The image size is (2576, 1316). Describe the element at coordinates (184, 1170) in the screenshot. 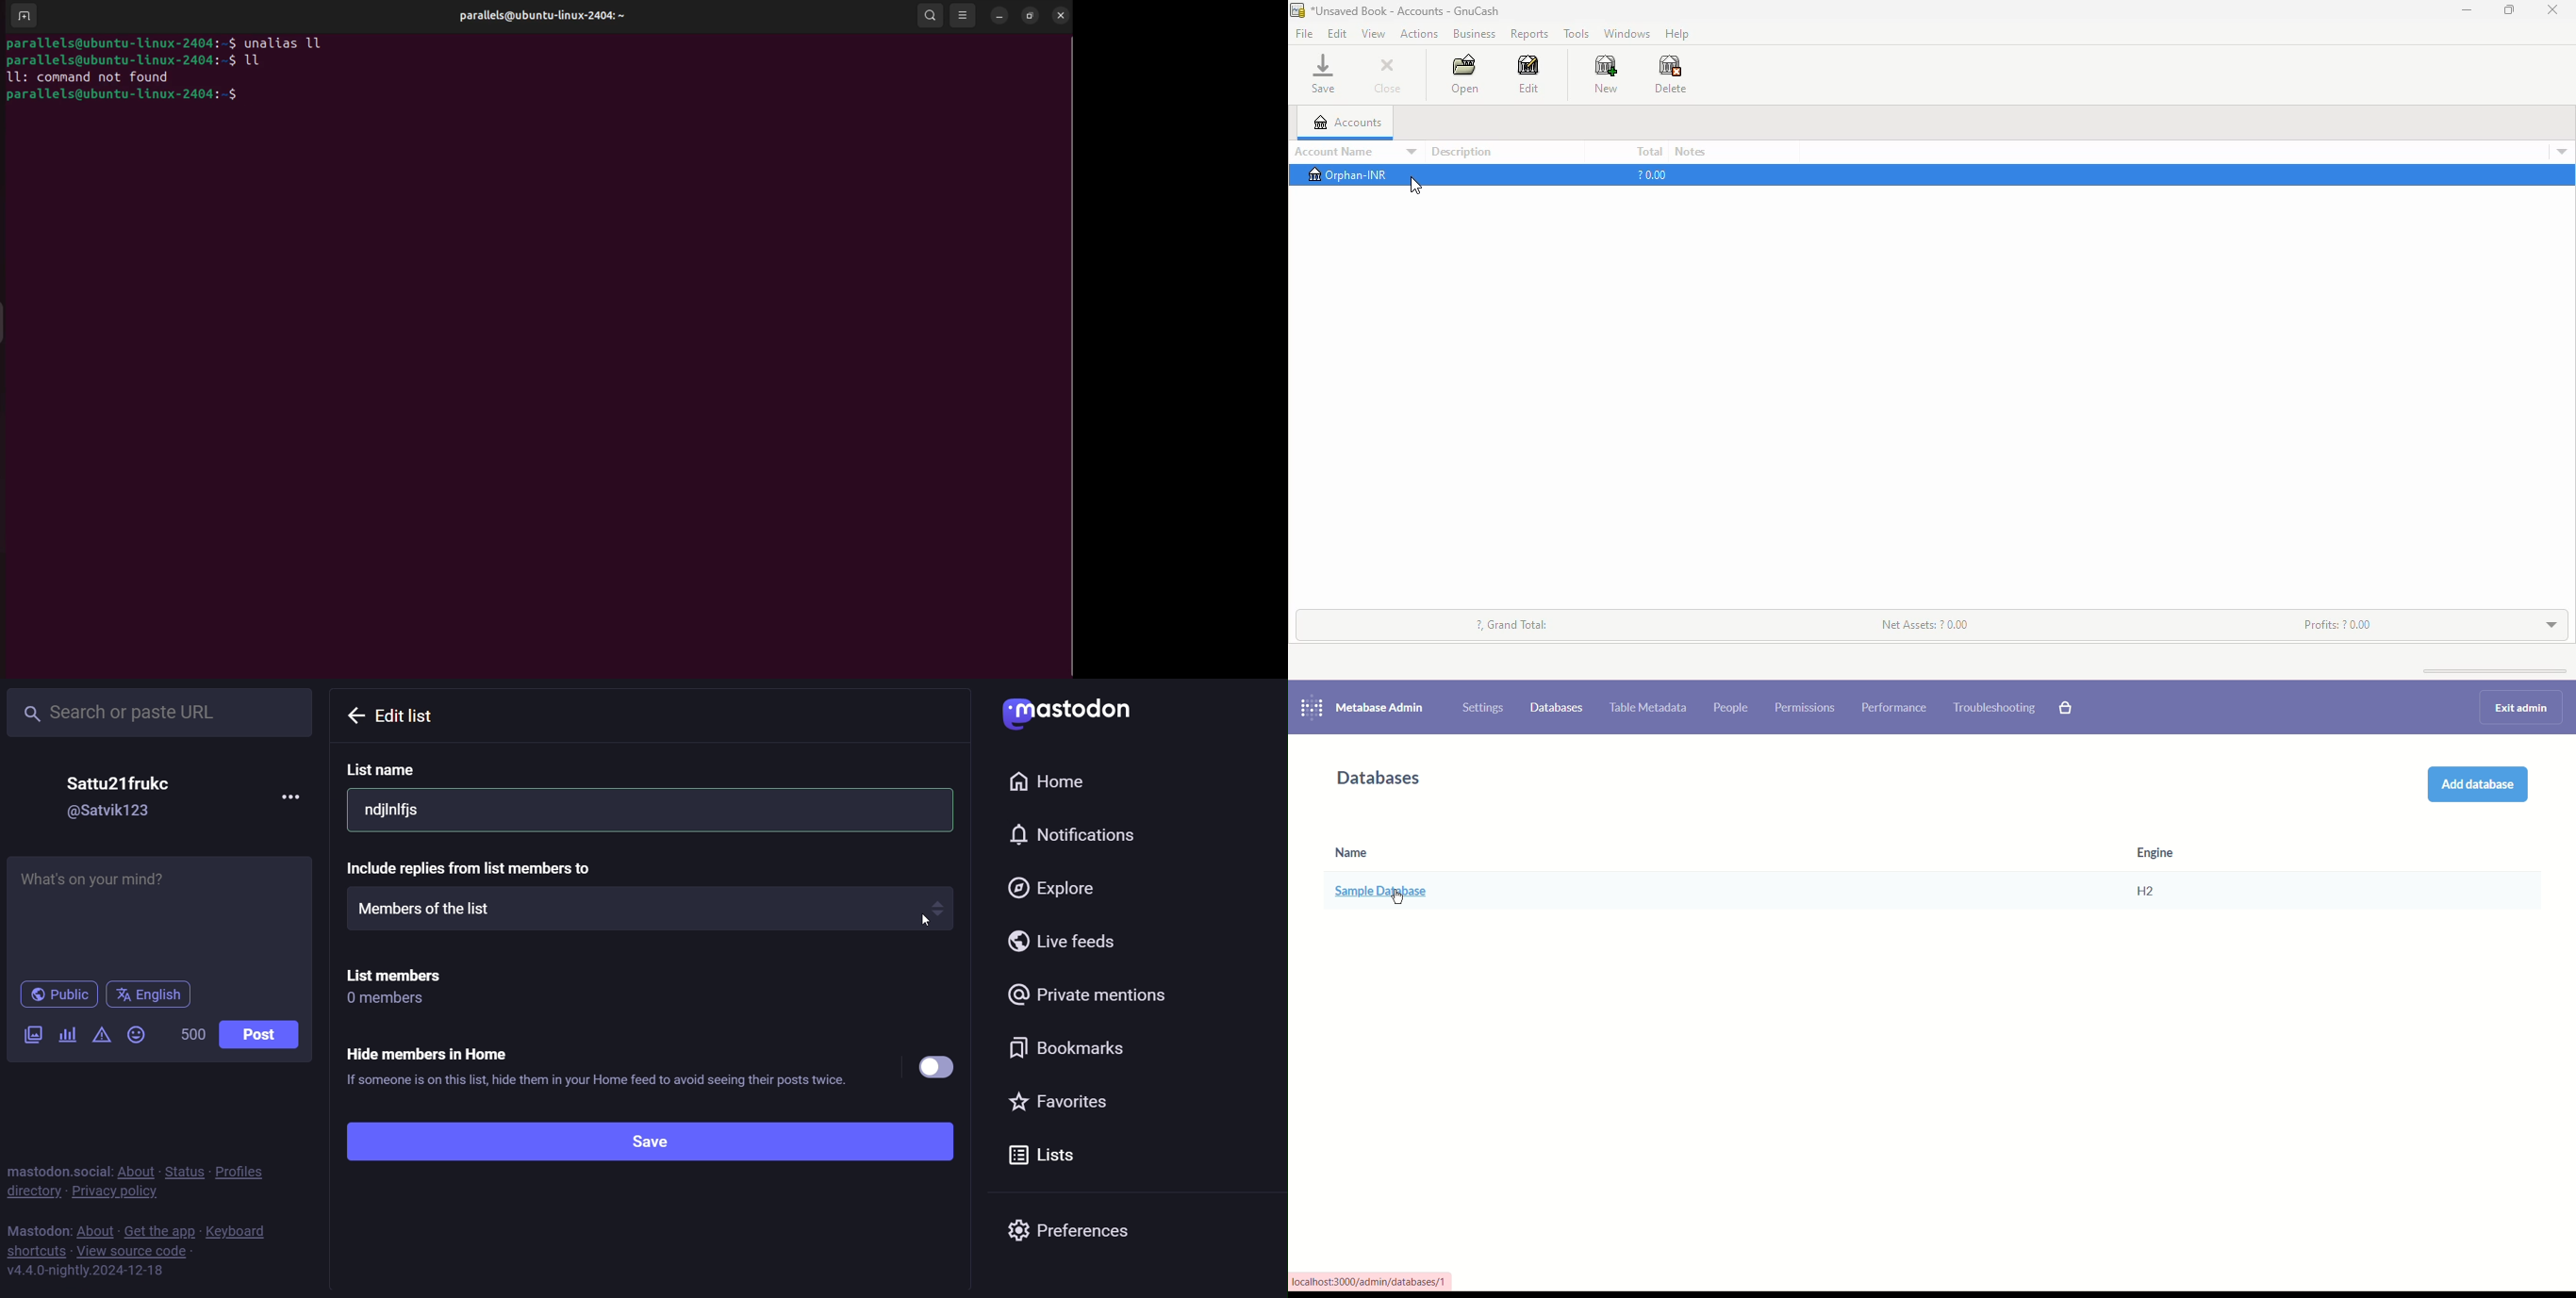

I see `status` at that location.